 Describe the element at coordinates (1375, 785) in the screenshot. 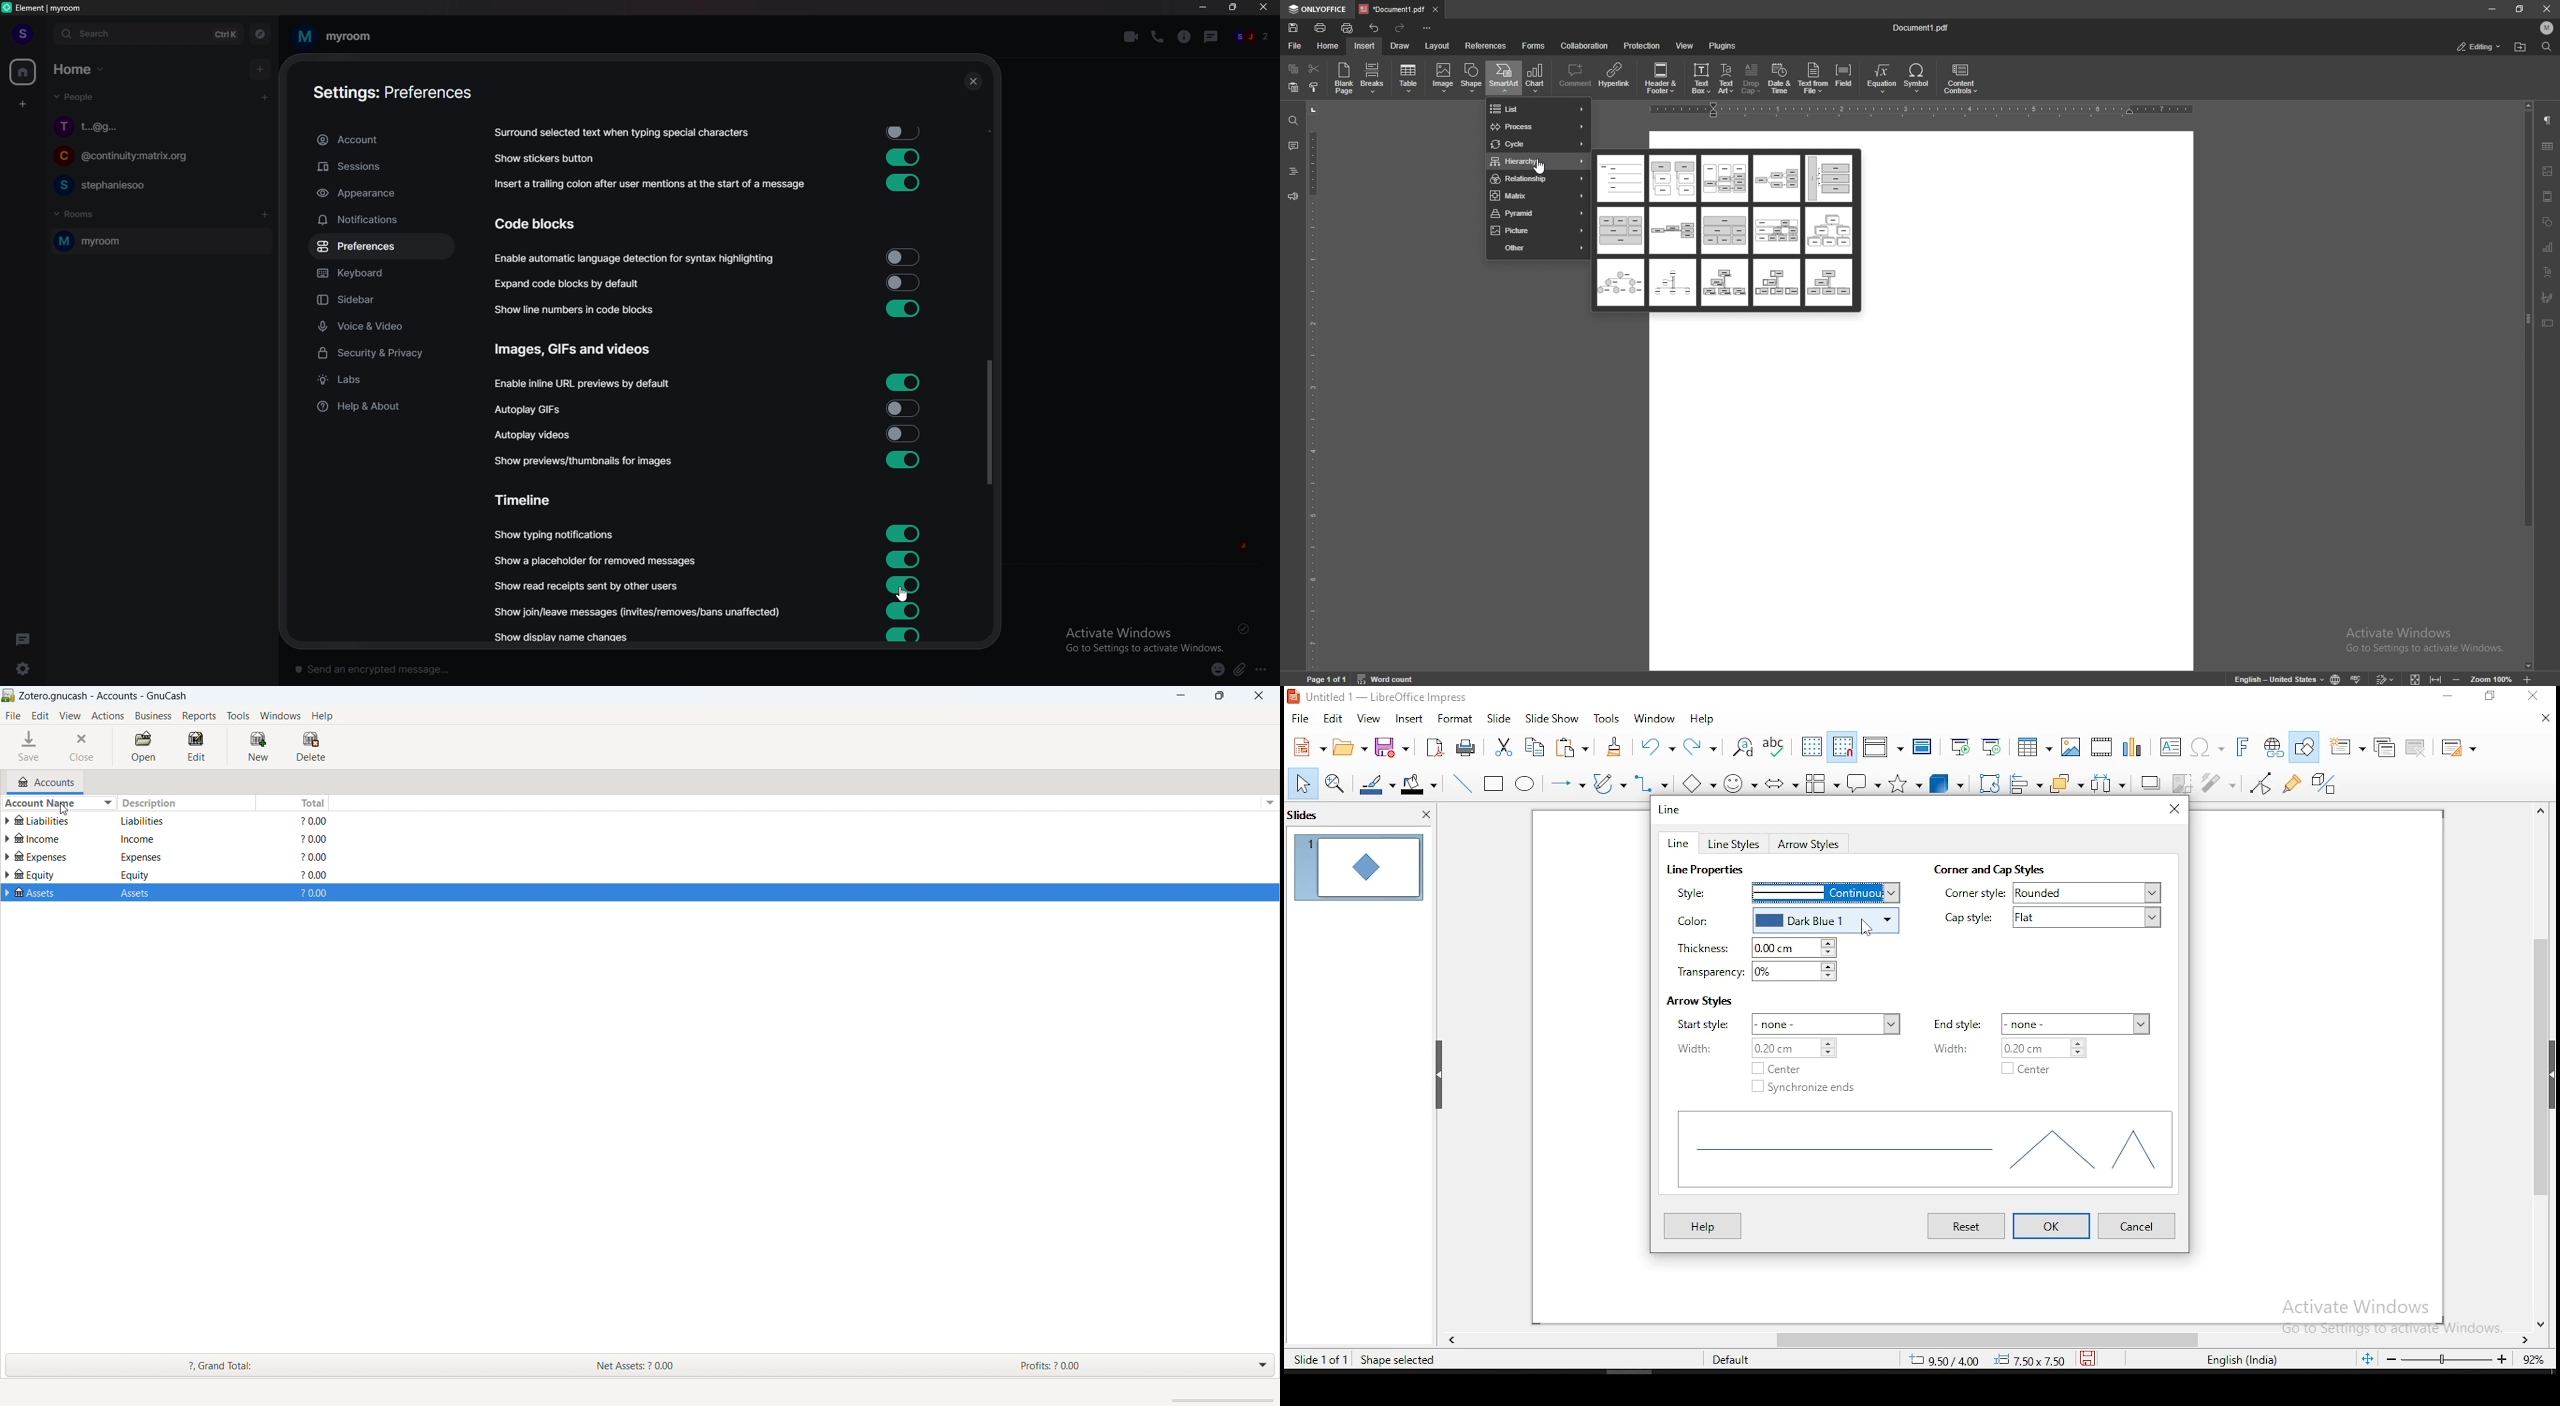

I see `line color` at that location.